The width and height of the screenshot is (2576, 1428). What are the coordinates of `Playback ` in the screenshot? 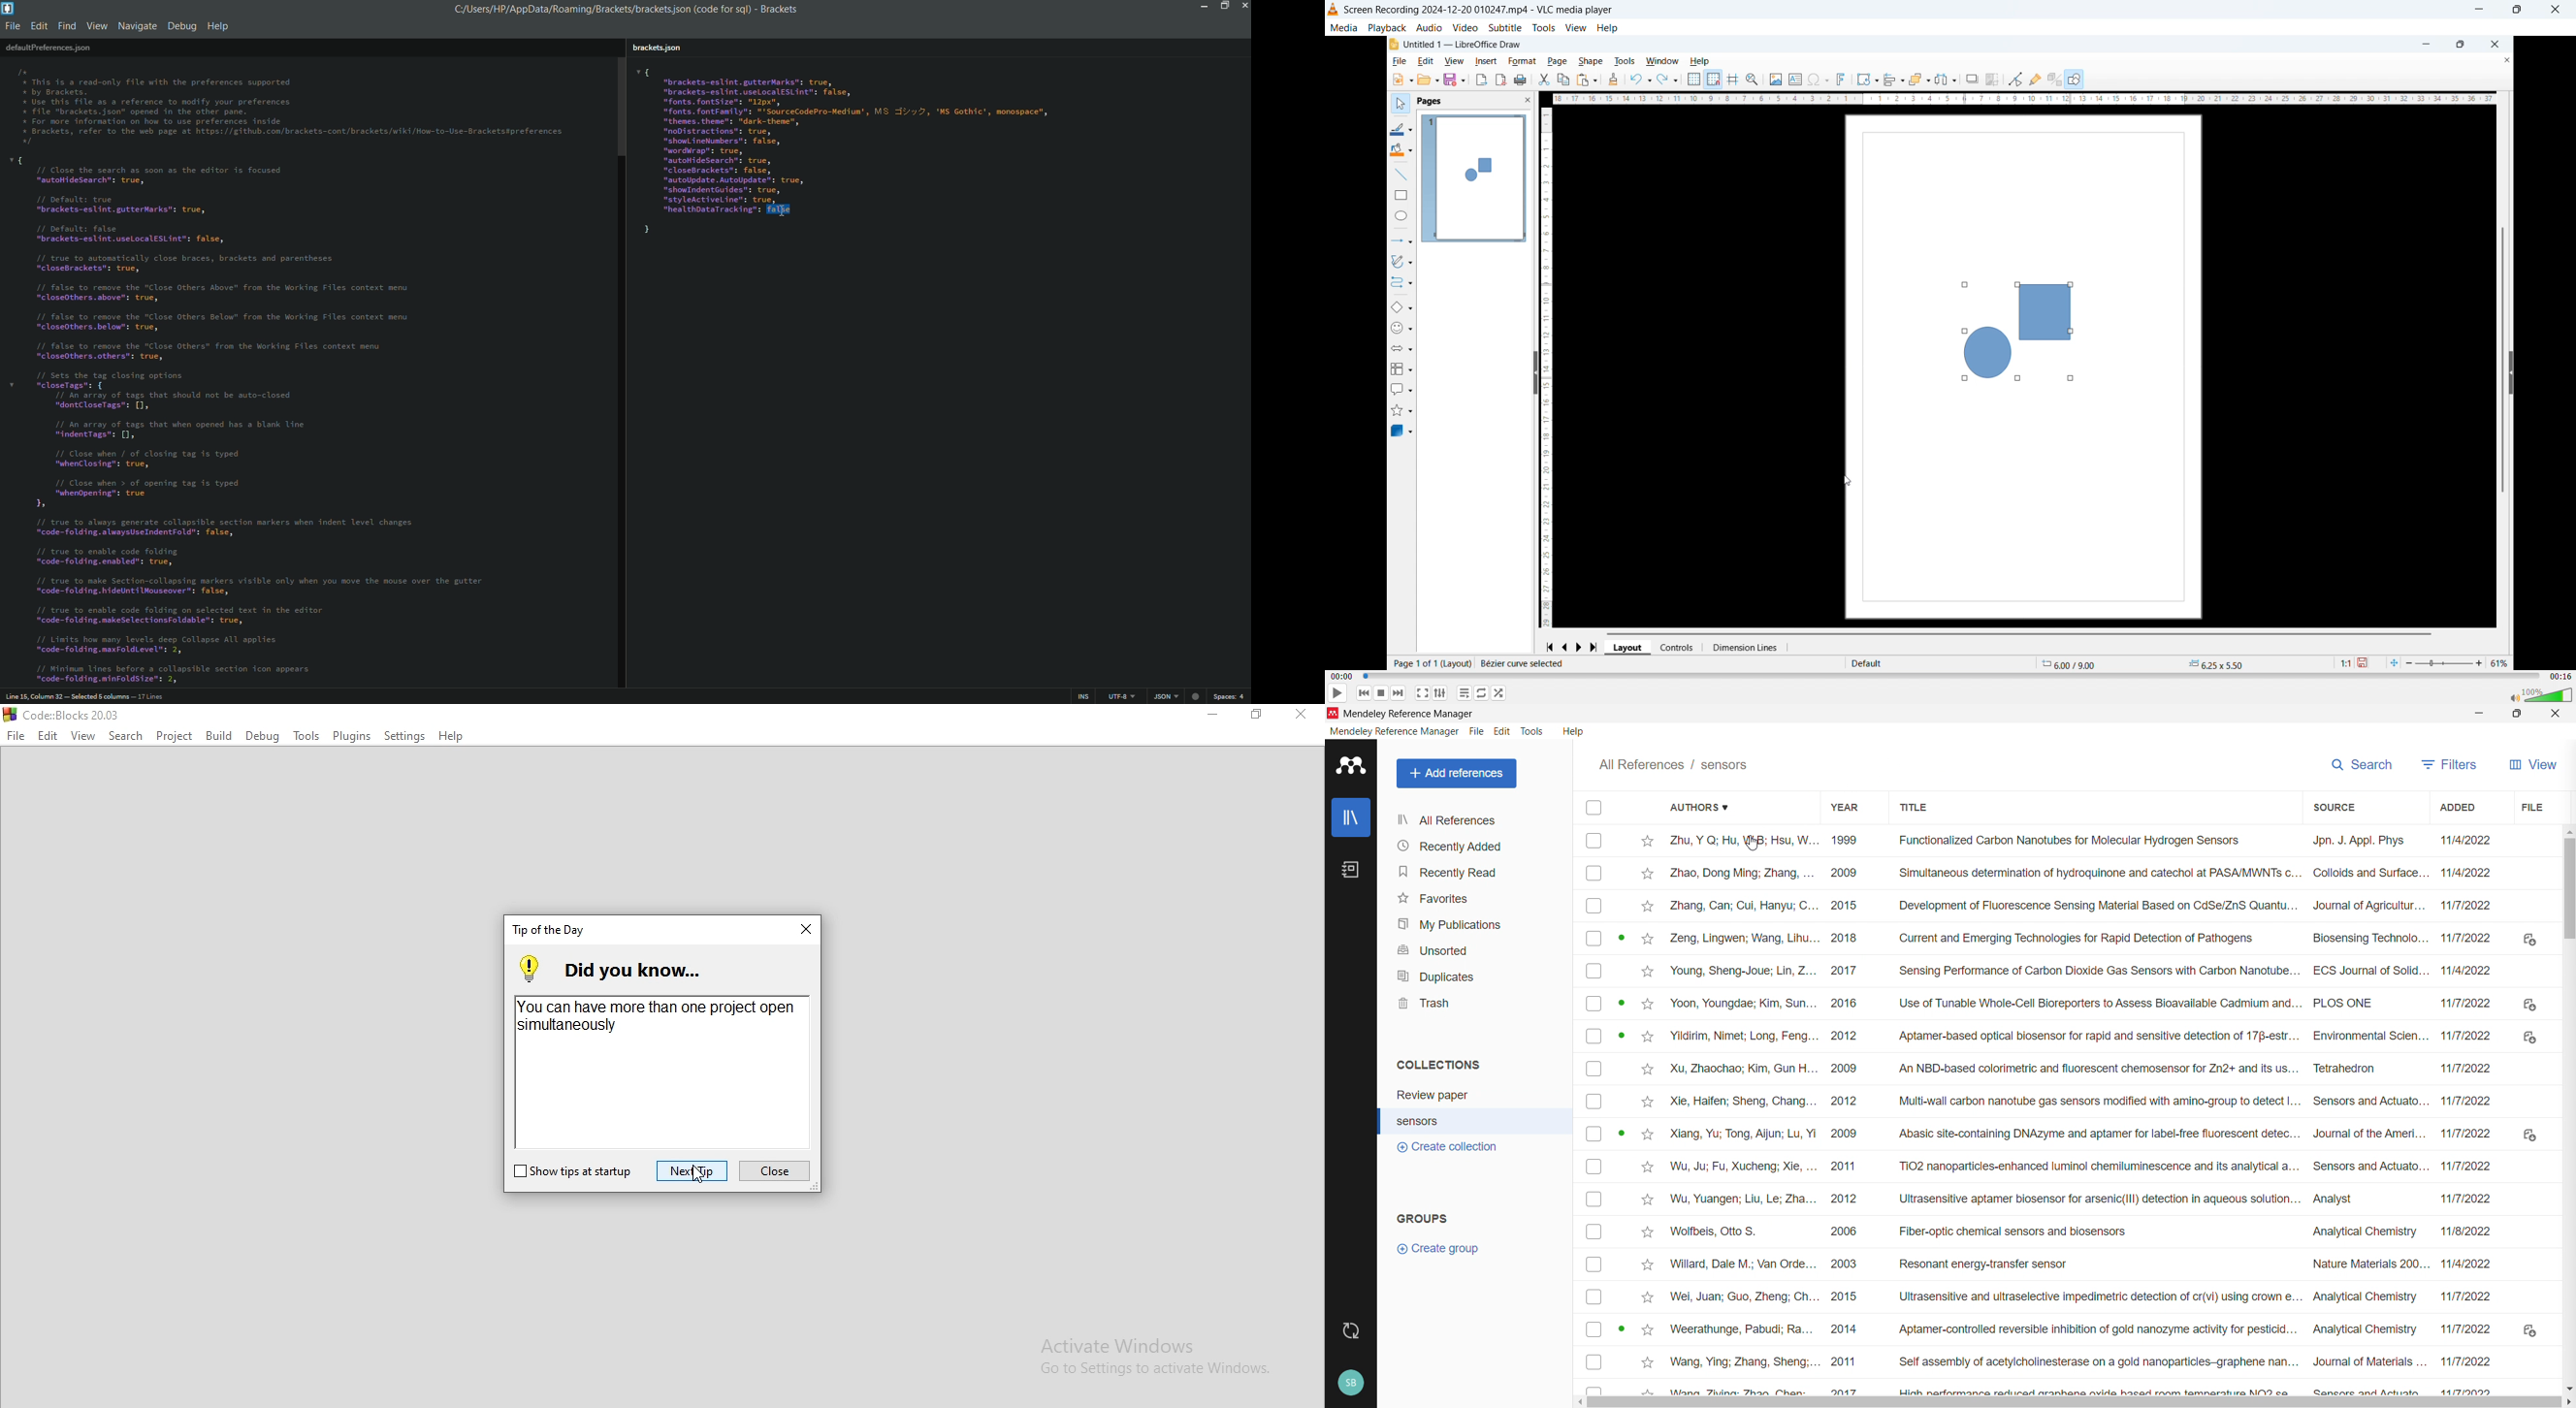 It's located at (1387, 27).